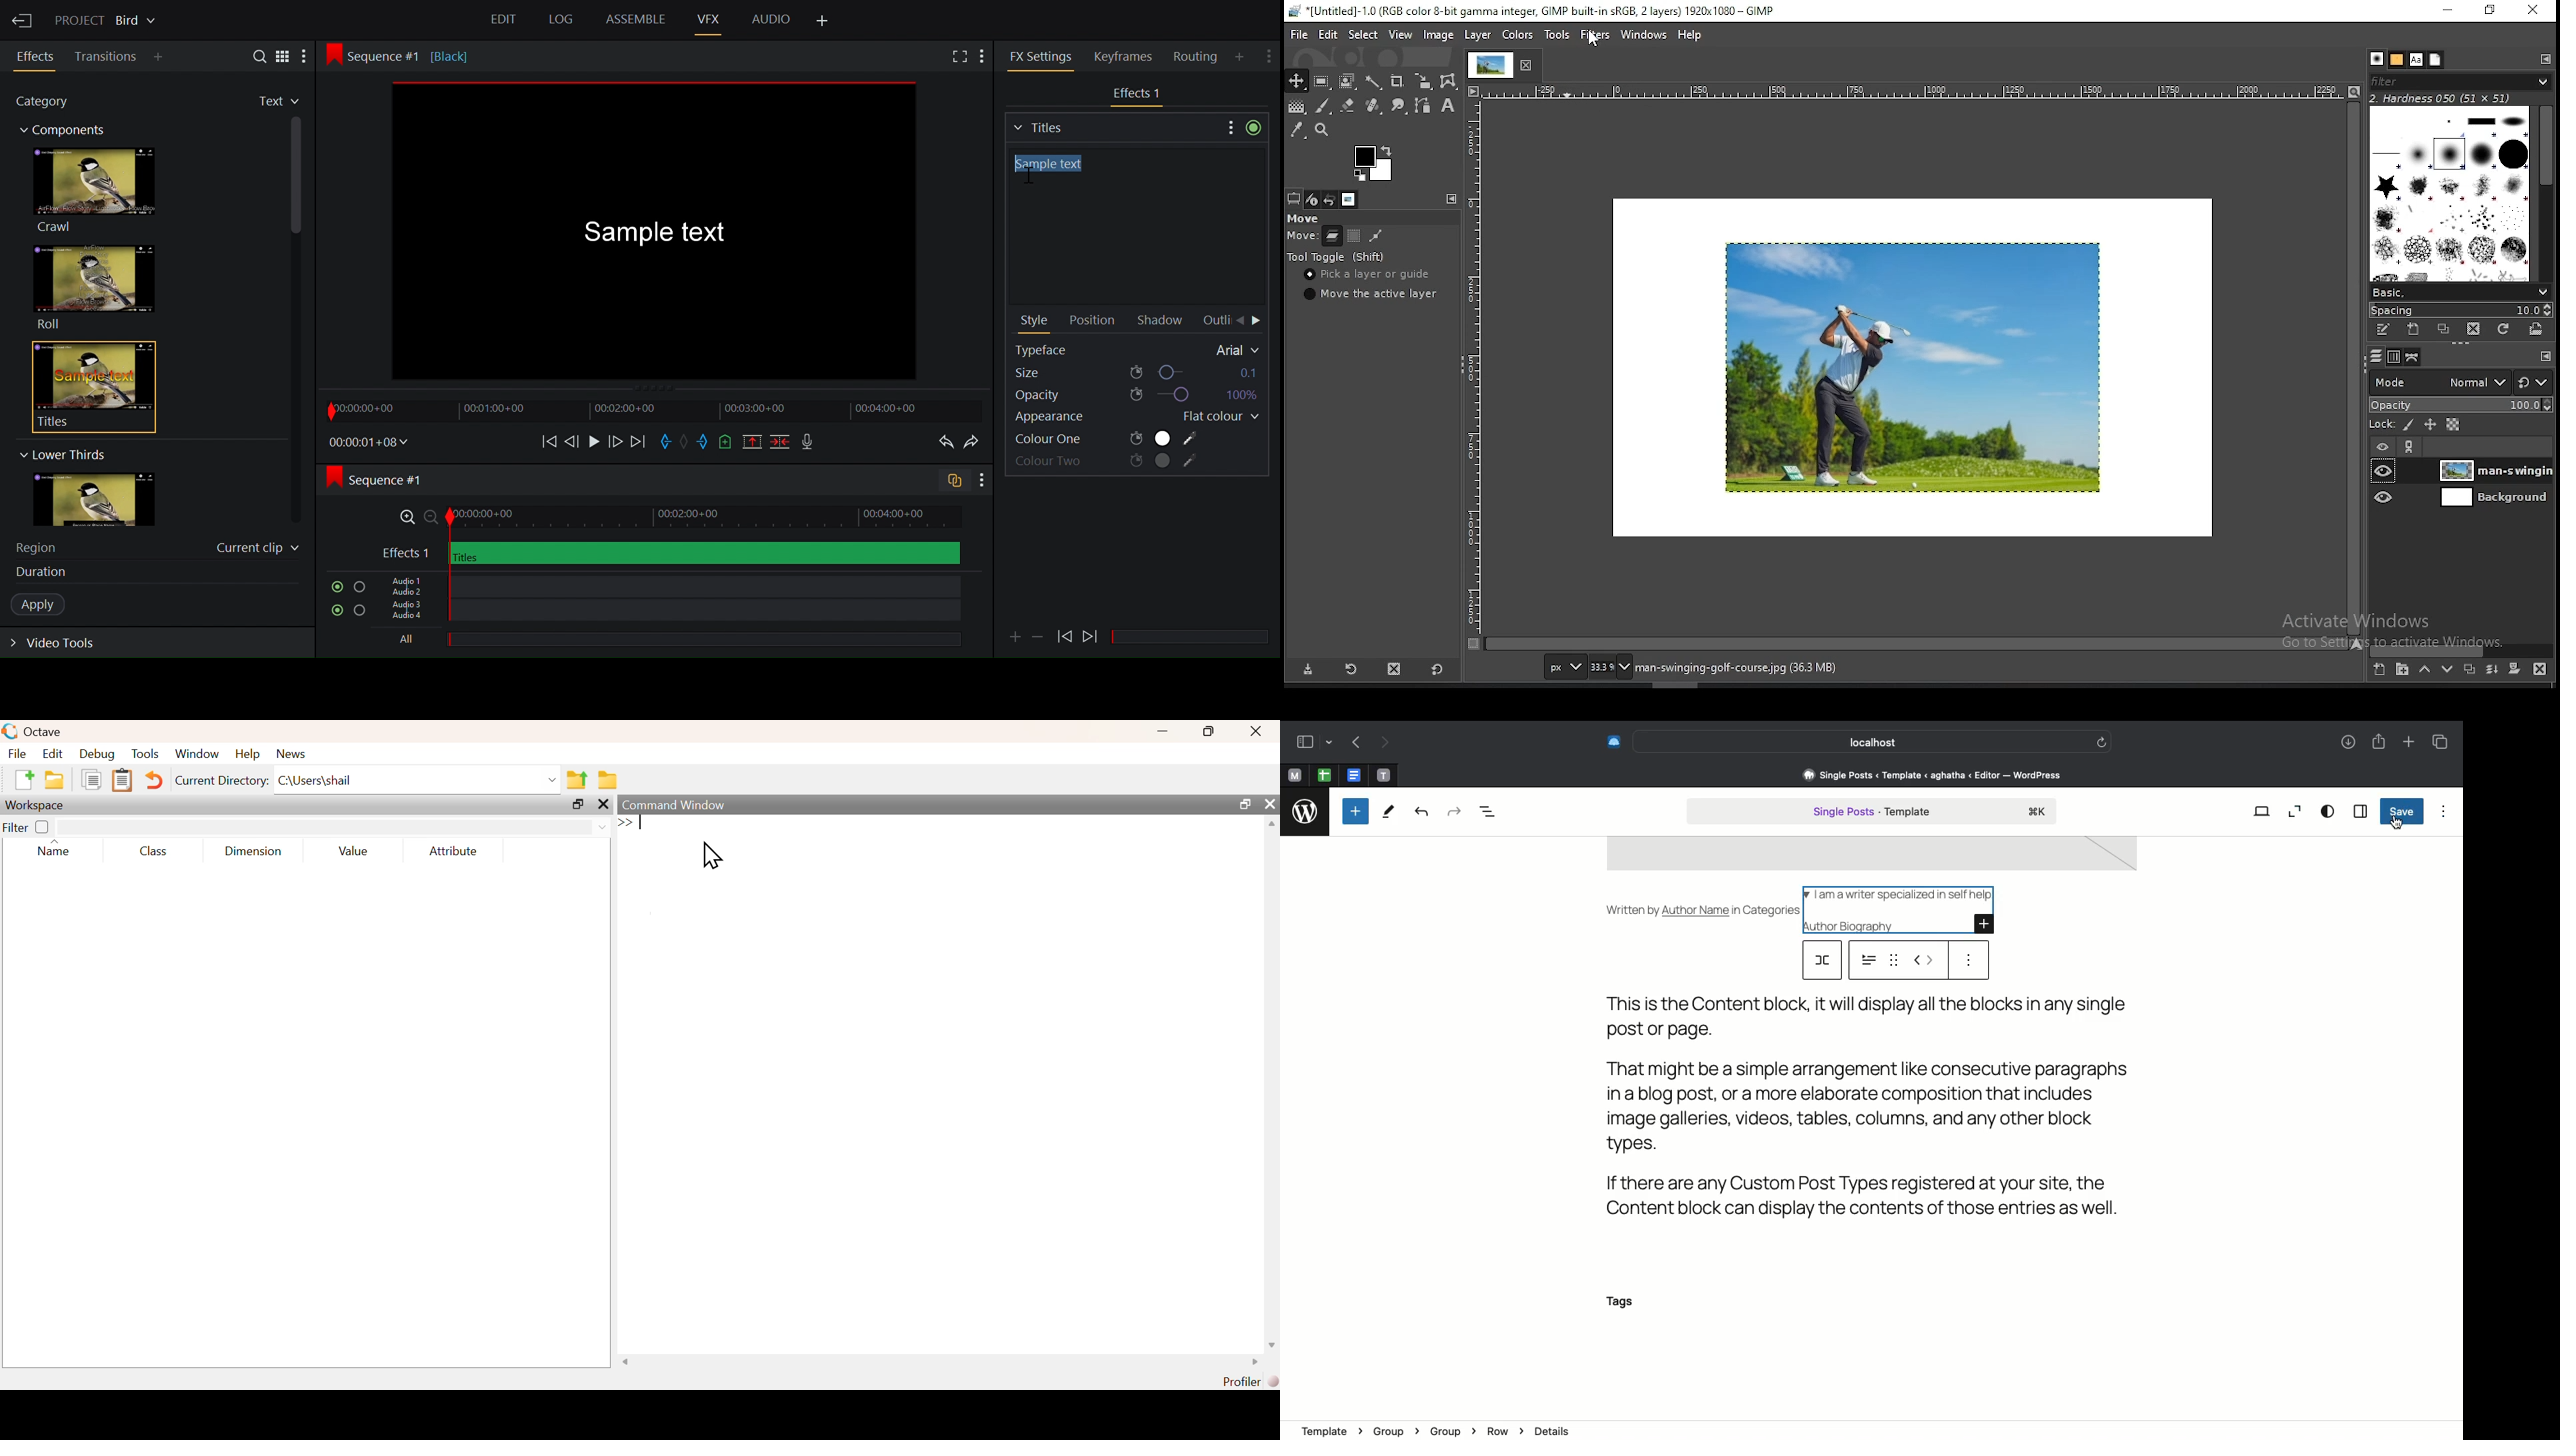 The width and height of the screenshot is (2576, 1456). I want to click on image, so click(1871, 856).